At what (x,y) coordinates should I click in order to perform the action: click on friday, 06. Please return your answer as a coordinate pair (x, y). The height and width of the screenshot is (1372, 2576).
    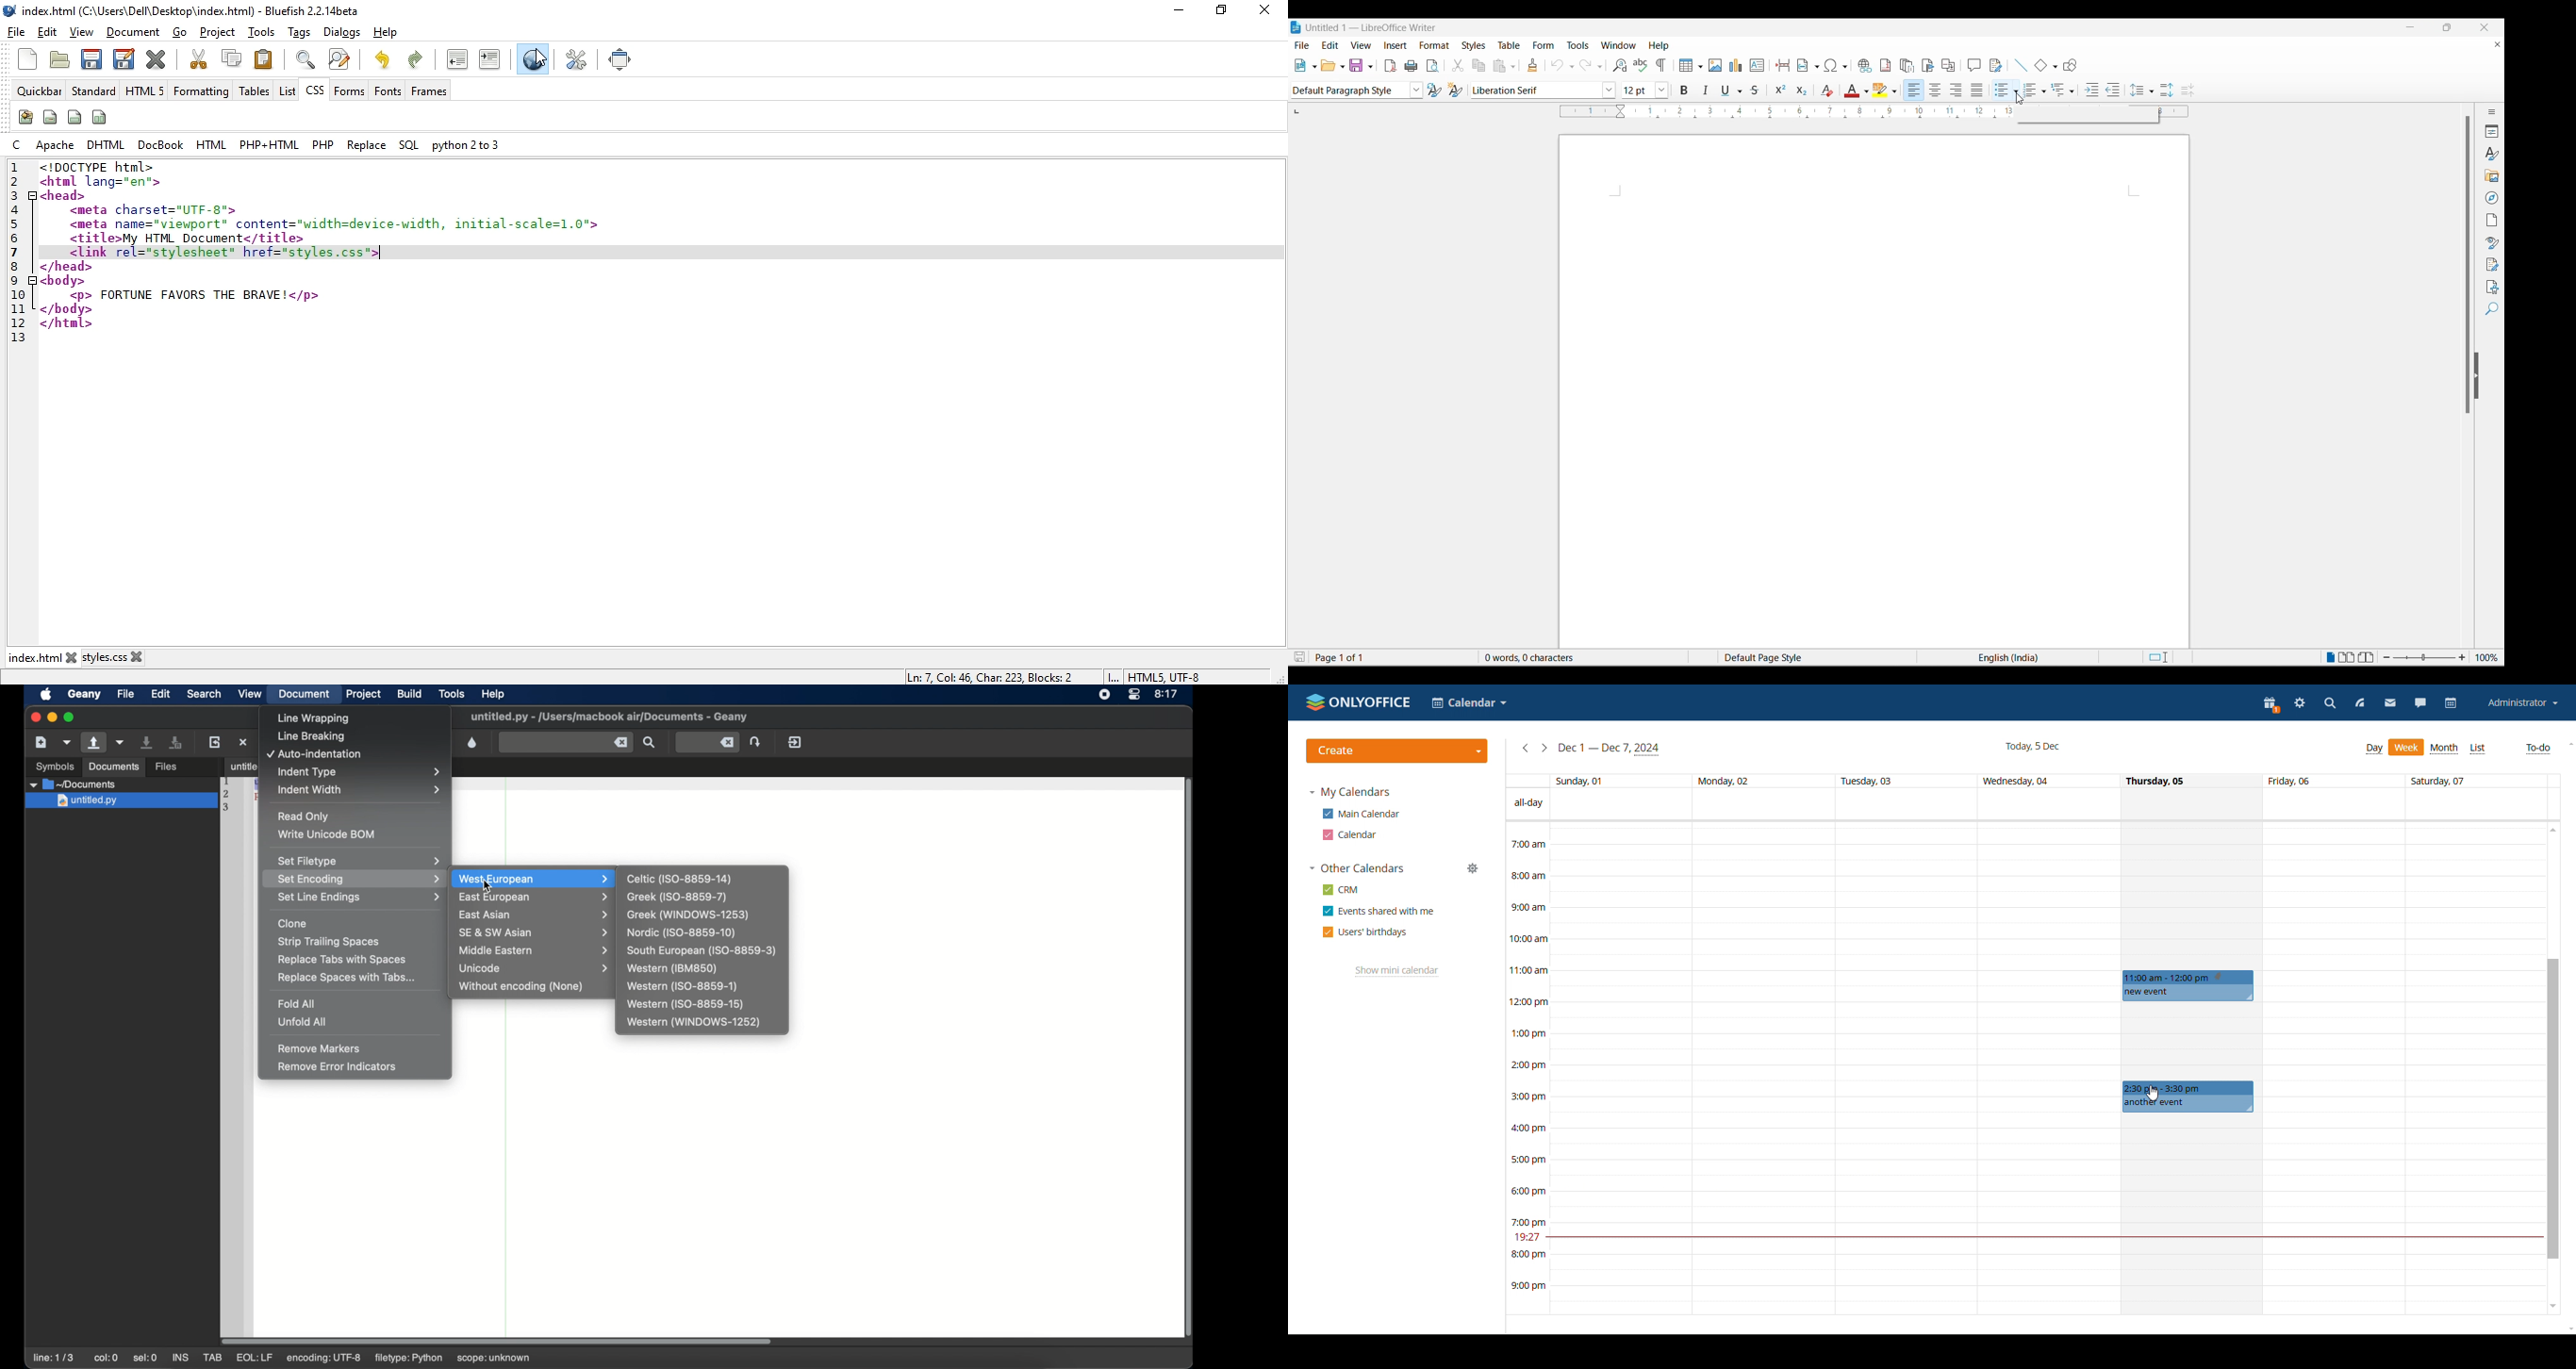
    Looking at the image, I should click on (2290, 781).